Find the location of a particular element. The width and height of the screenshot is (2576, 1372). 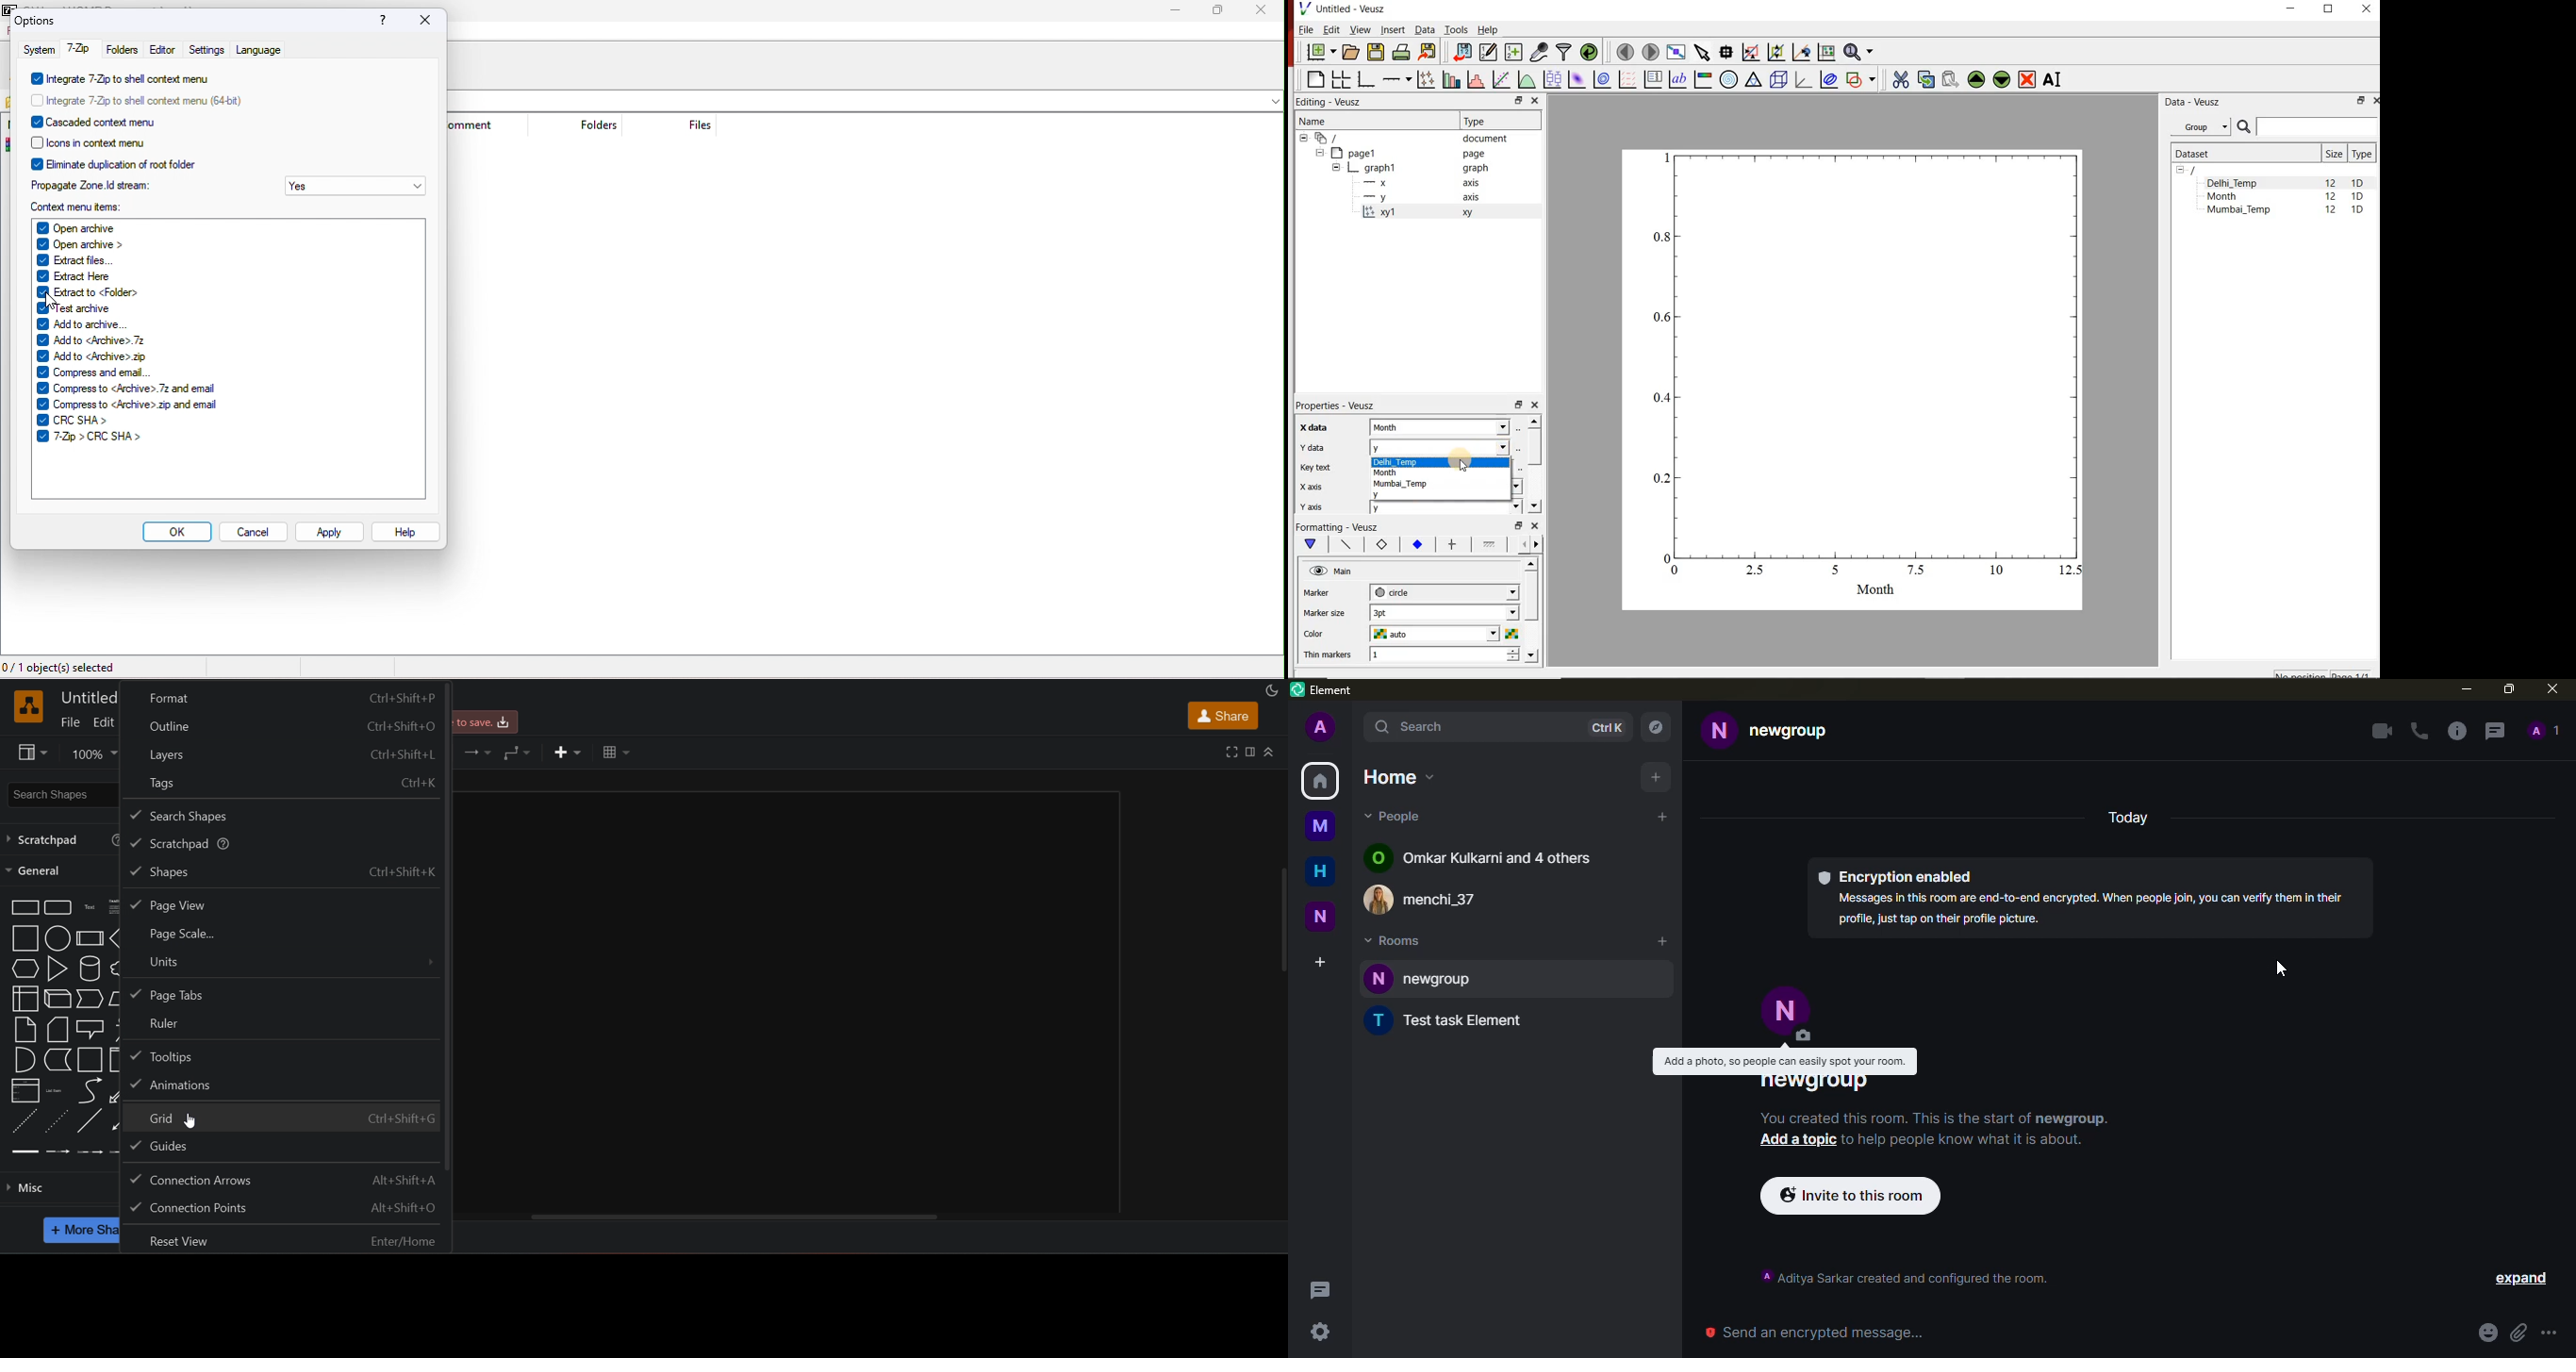

view plot full screen is located at coordinates (1676, 53).